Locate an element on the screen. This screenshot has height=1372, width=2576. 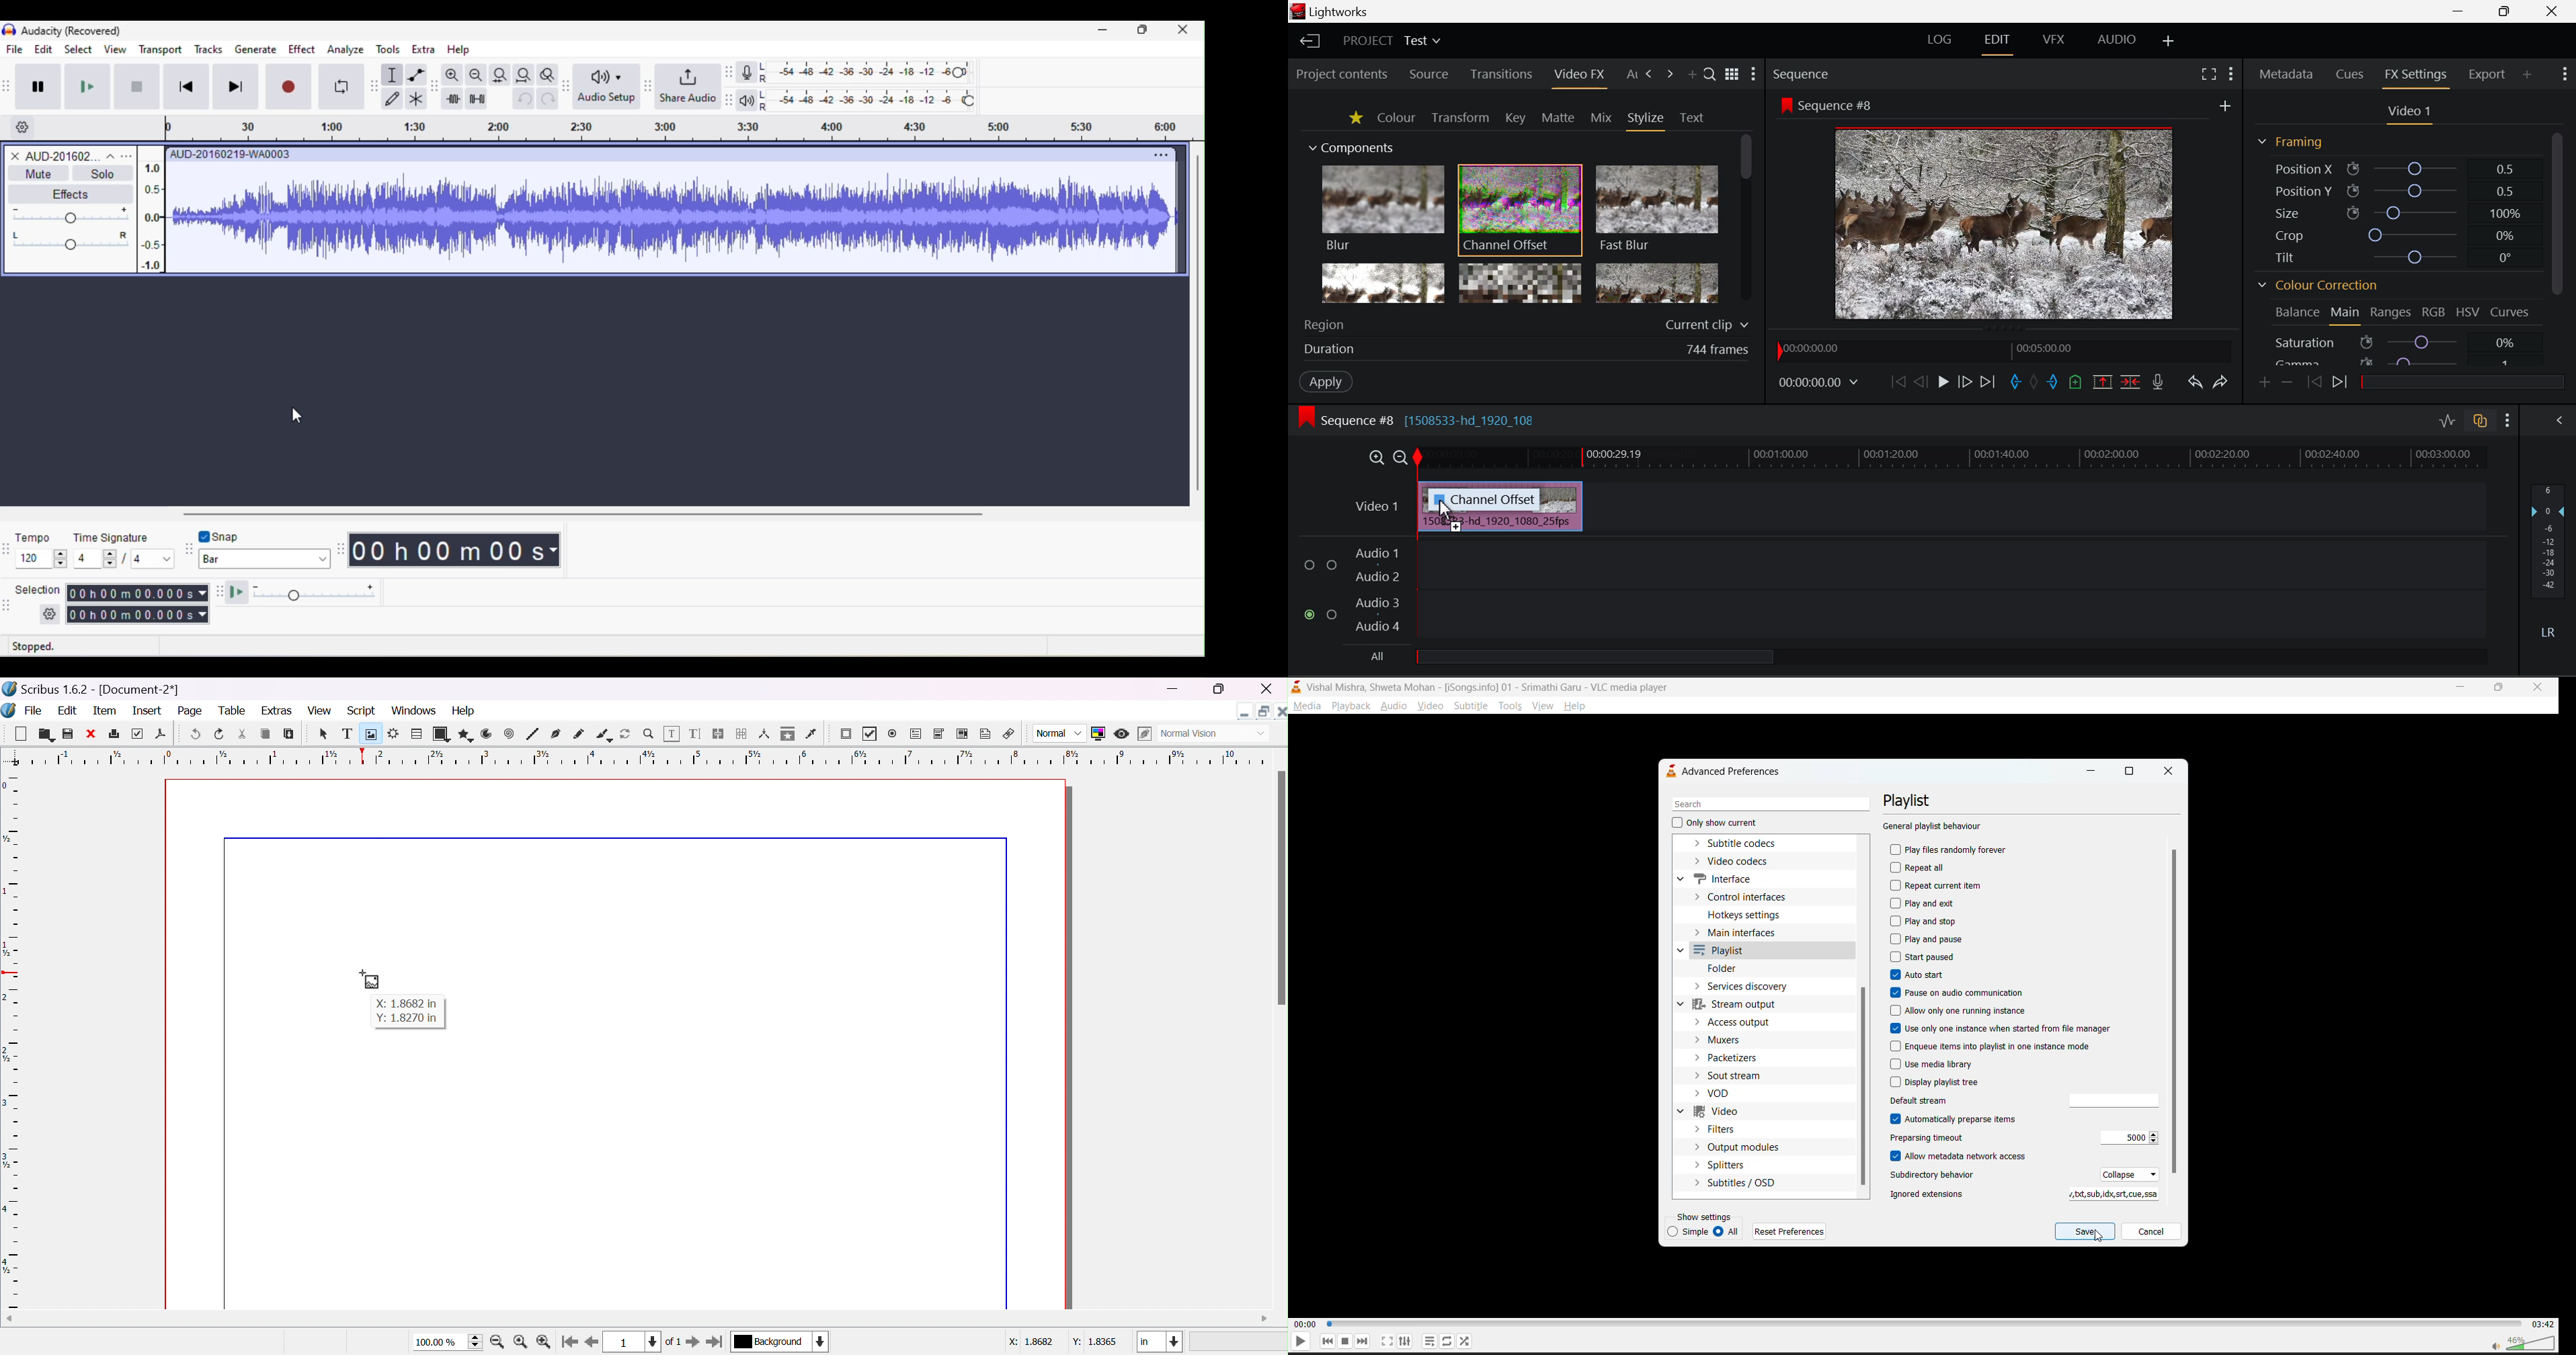
Colour Correction is located at coordinates (2318, 284).